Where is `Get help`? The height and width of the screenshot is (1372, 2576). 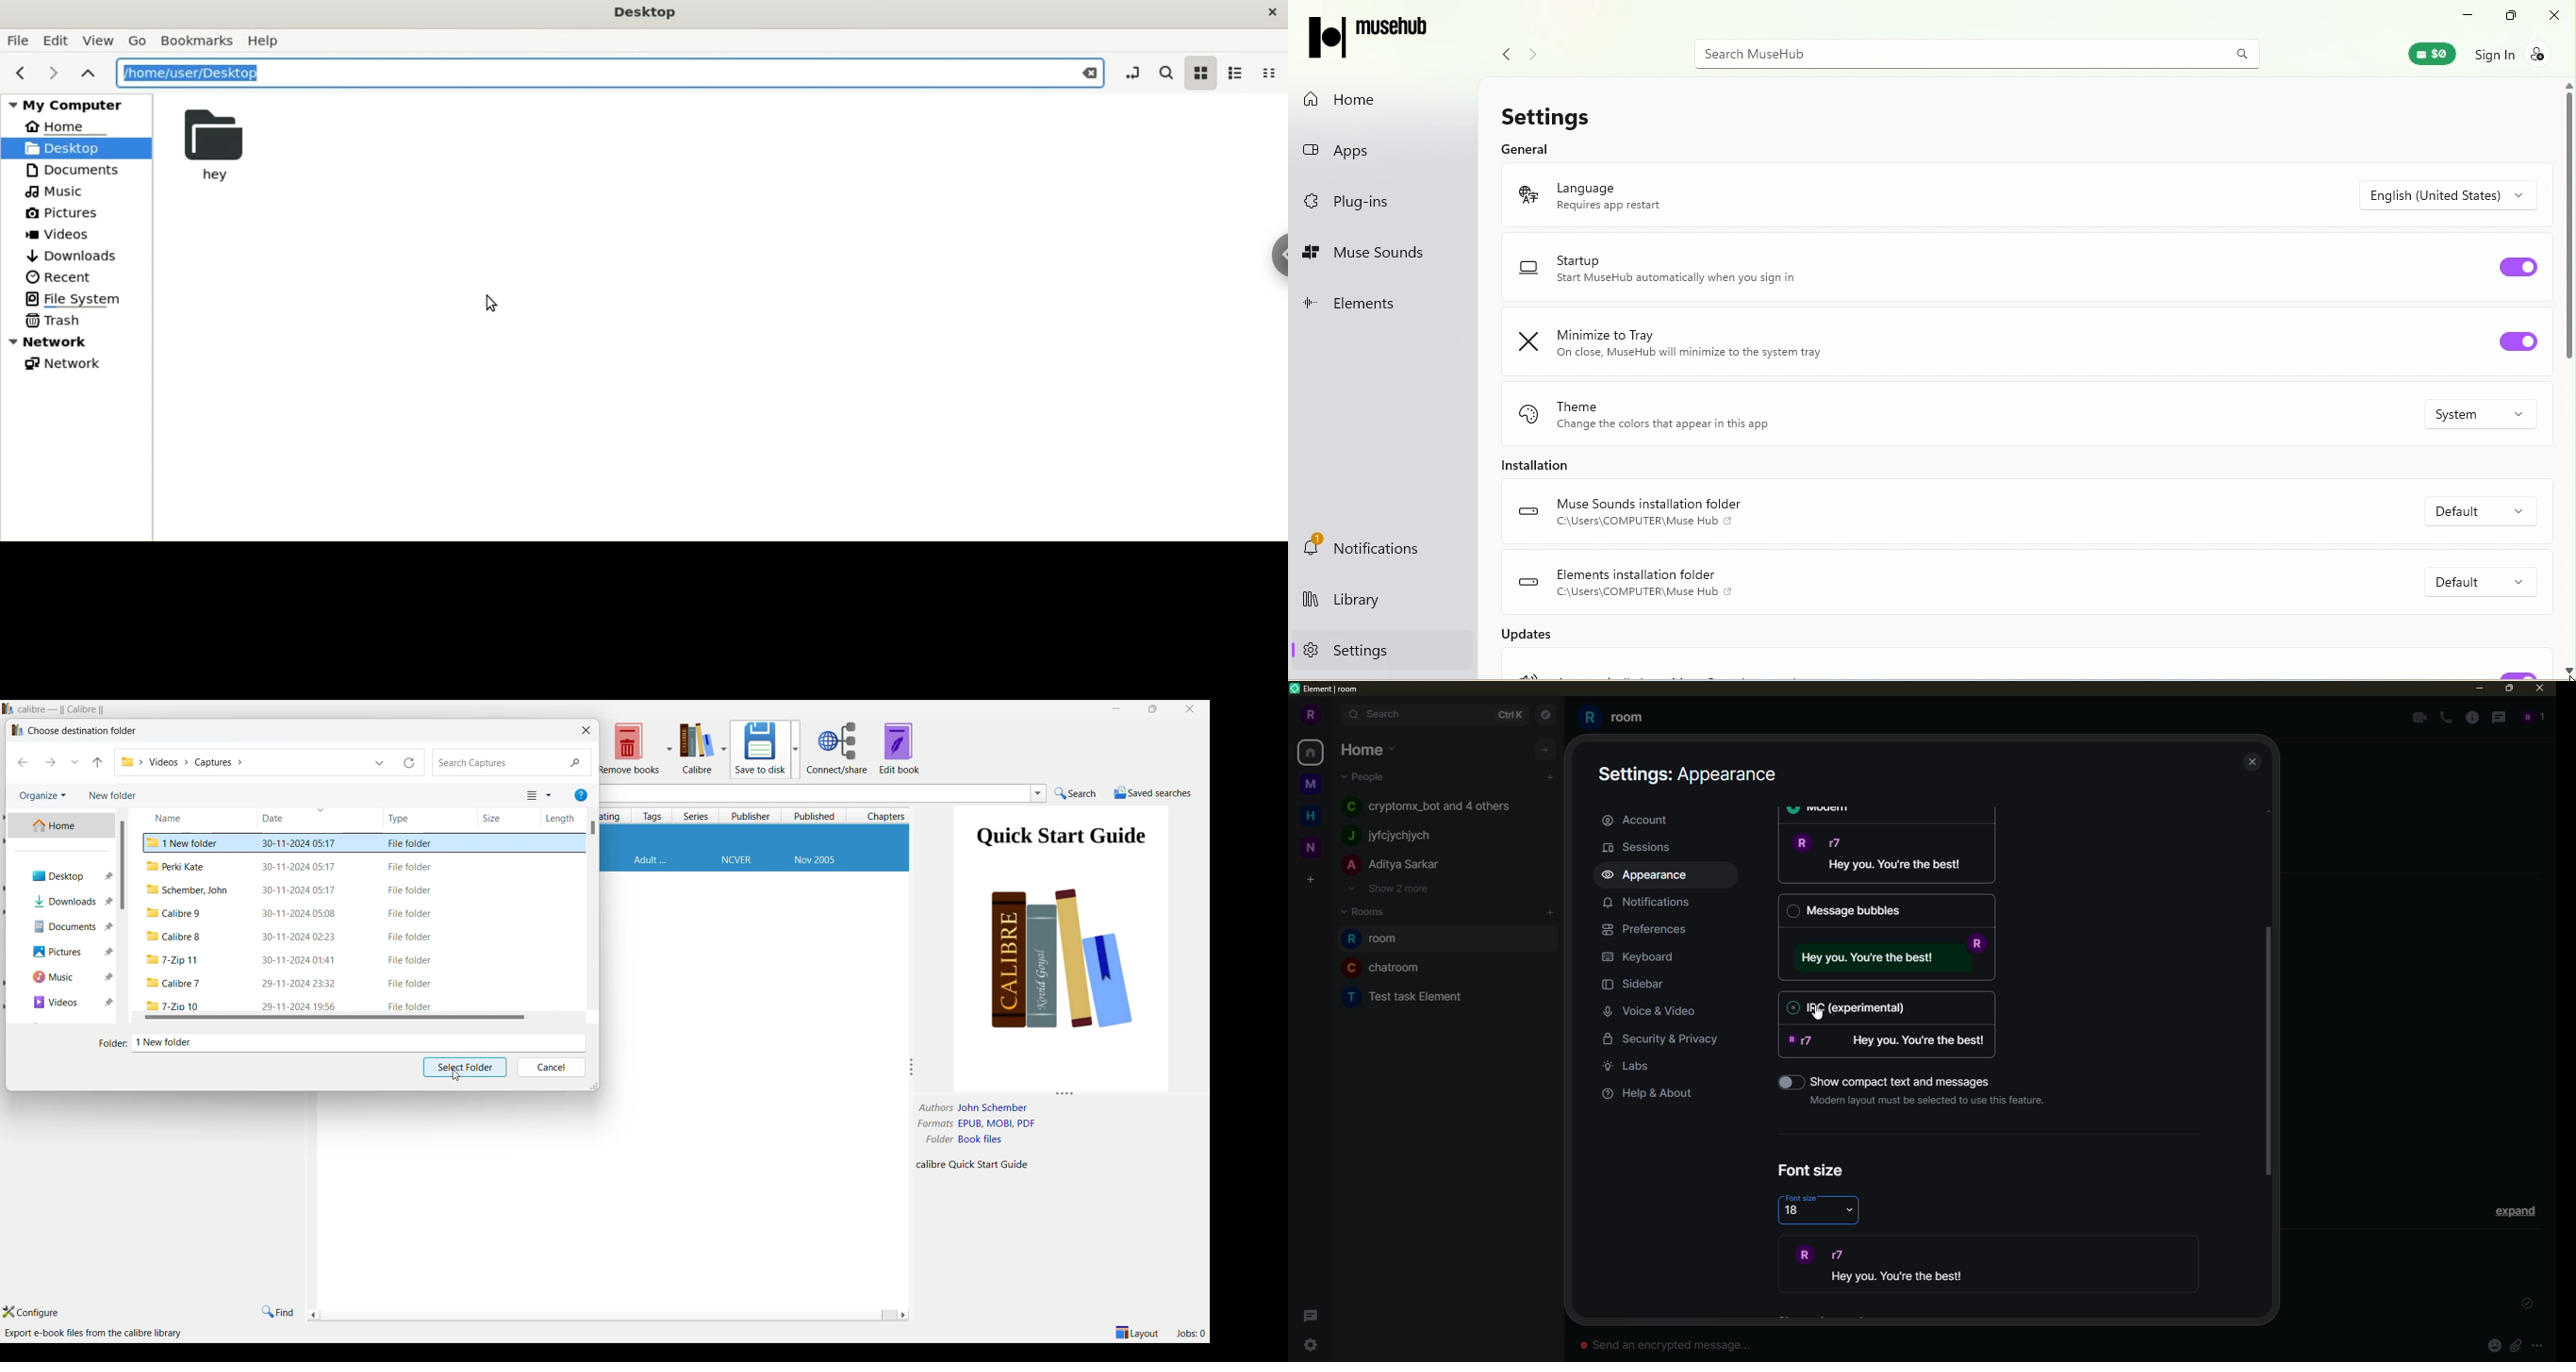 Get help is located at coordinates (581, 795).